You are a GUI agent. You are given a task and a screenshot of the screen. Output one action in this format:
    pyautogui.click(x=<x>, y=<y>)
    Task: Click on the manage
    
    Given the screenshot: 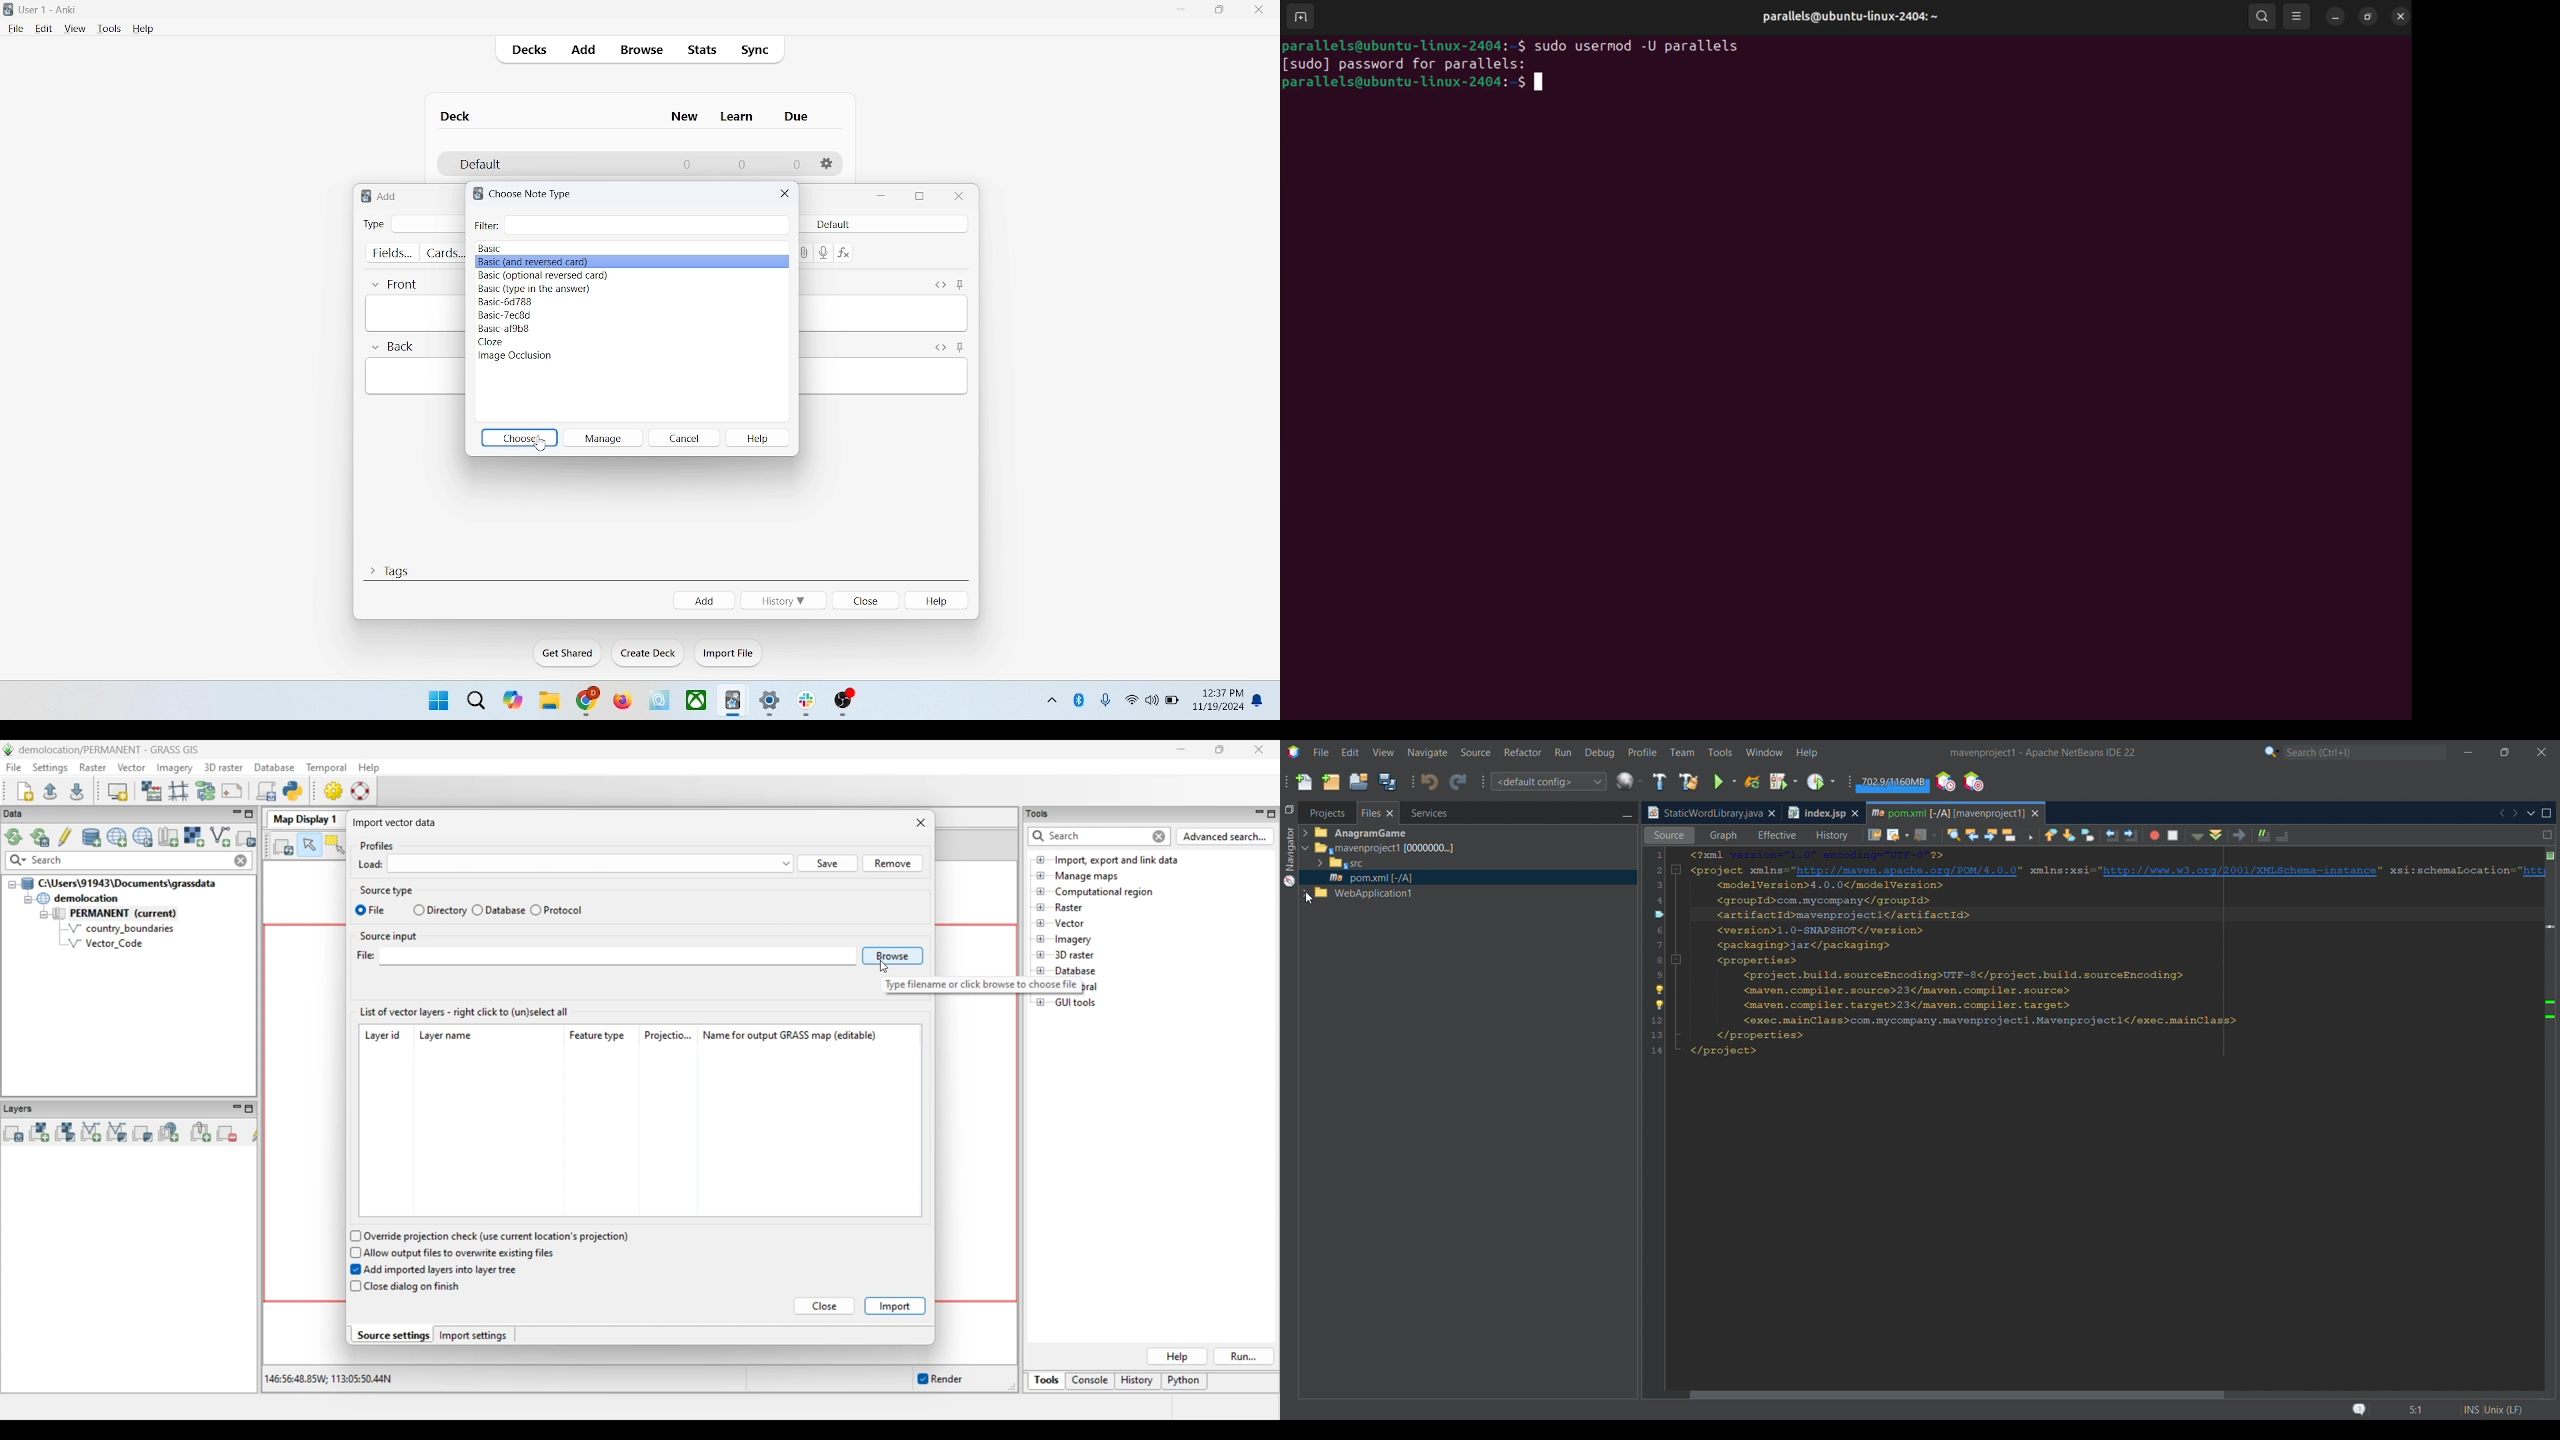 What is the action you would take?
    pyautogui.click(x=602, y=437)
    